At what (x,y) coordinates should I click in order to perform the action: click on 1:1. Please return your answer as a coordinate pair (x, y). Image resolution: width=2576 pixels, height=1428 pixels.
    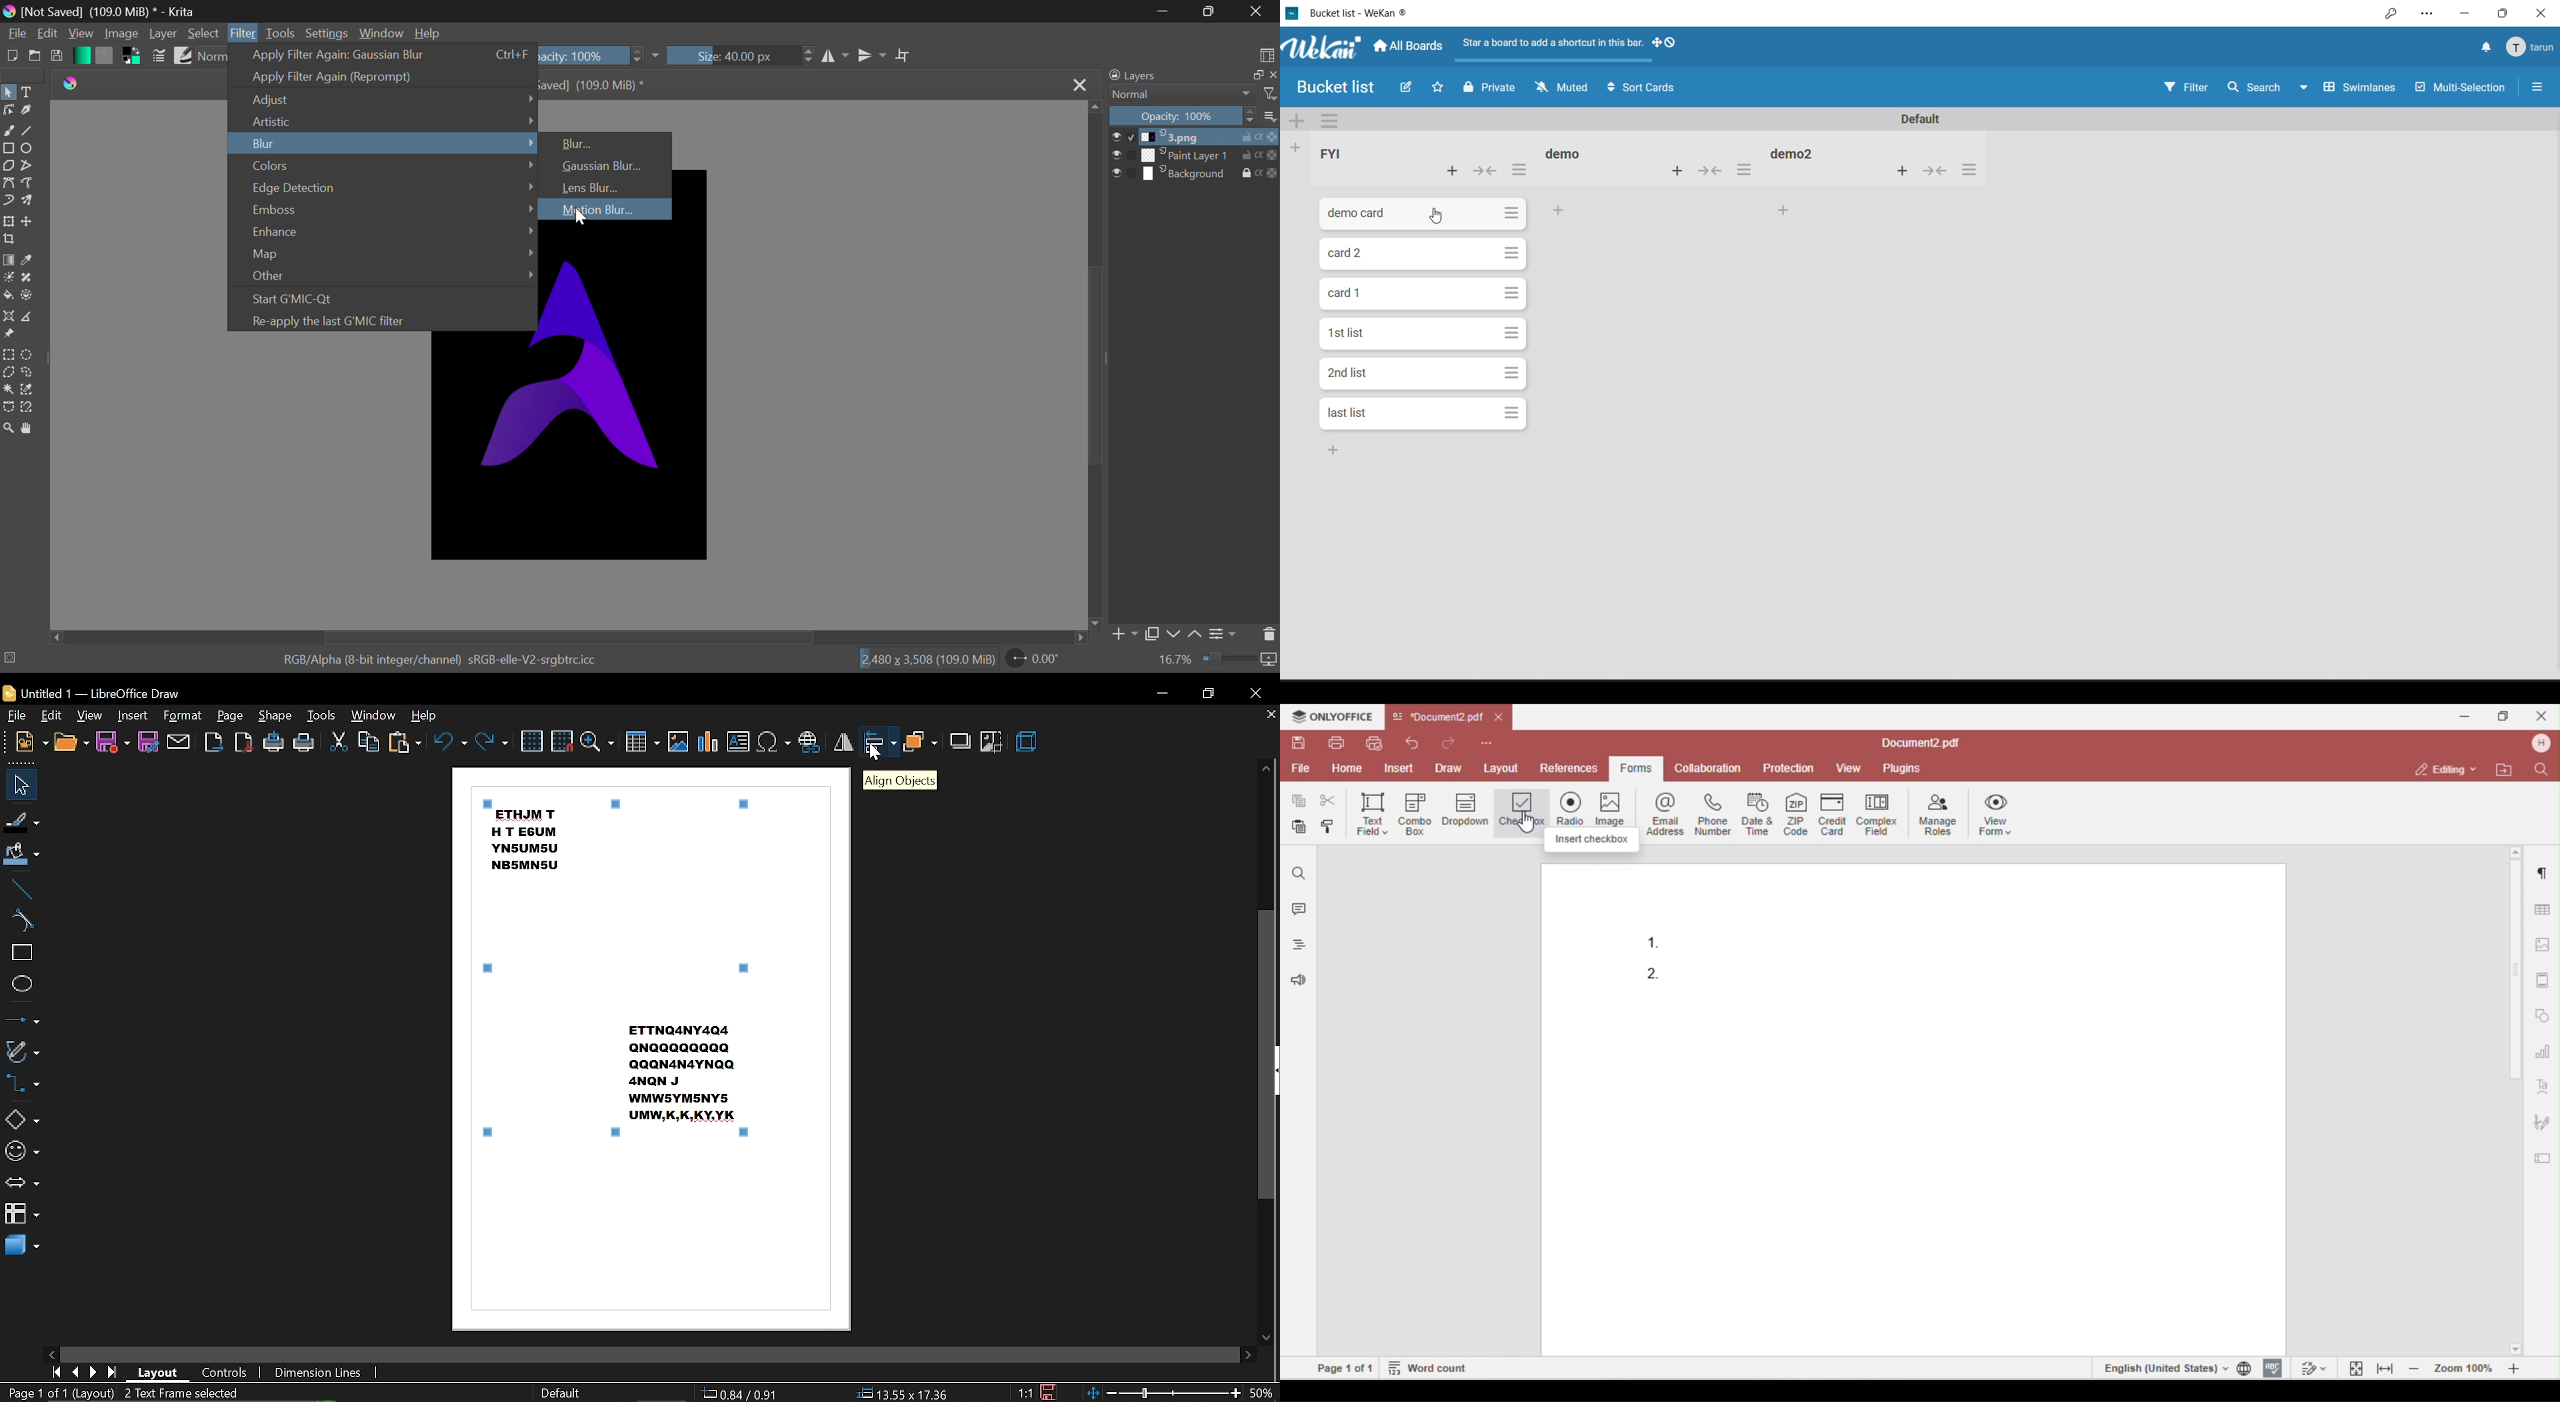
    Looking at the image, I should click on (1023, 1392).